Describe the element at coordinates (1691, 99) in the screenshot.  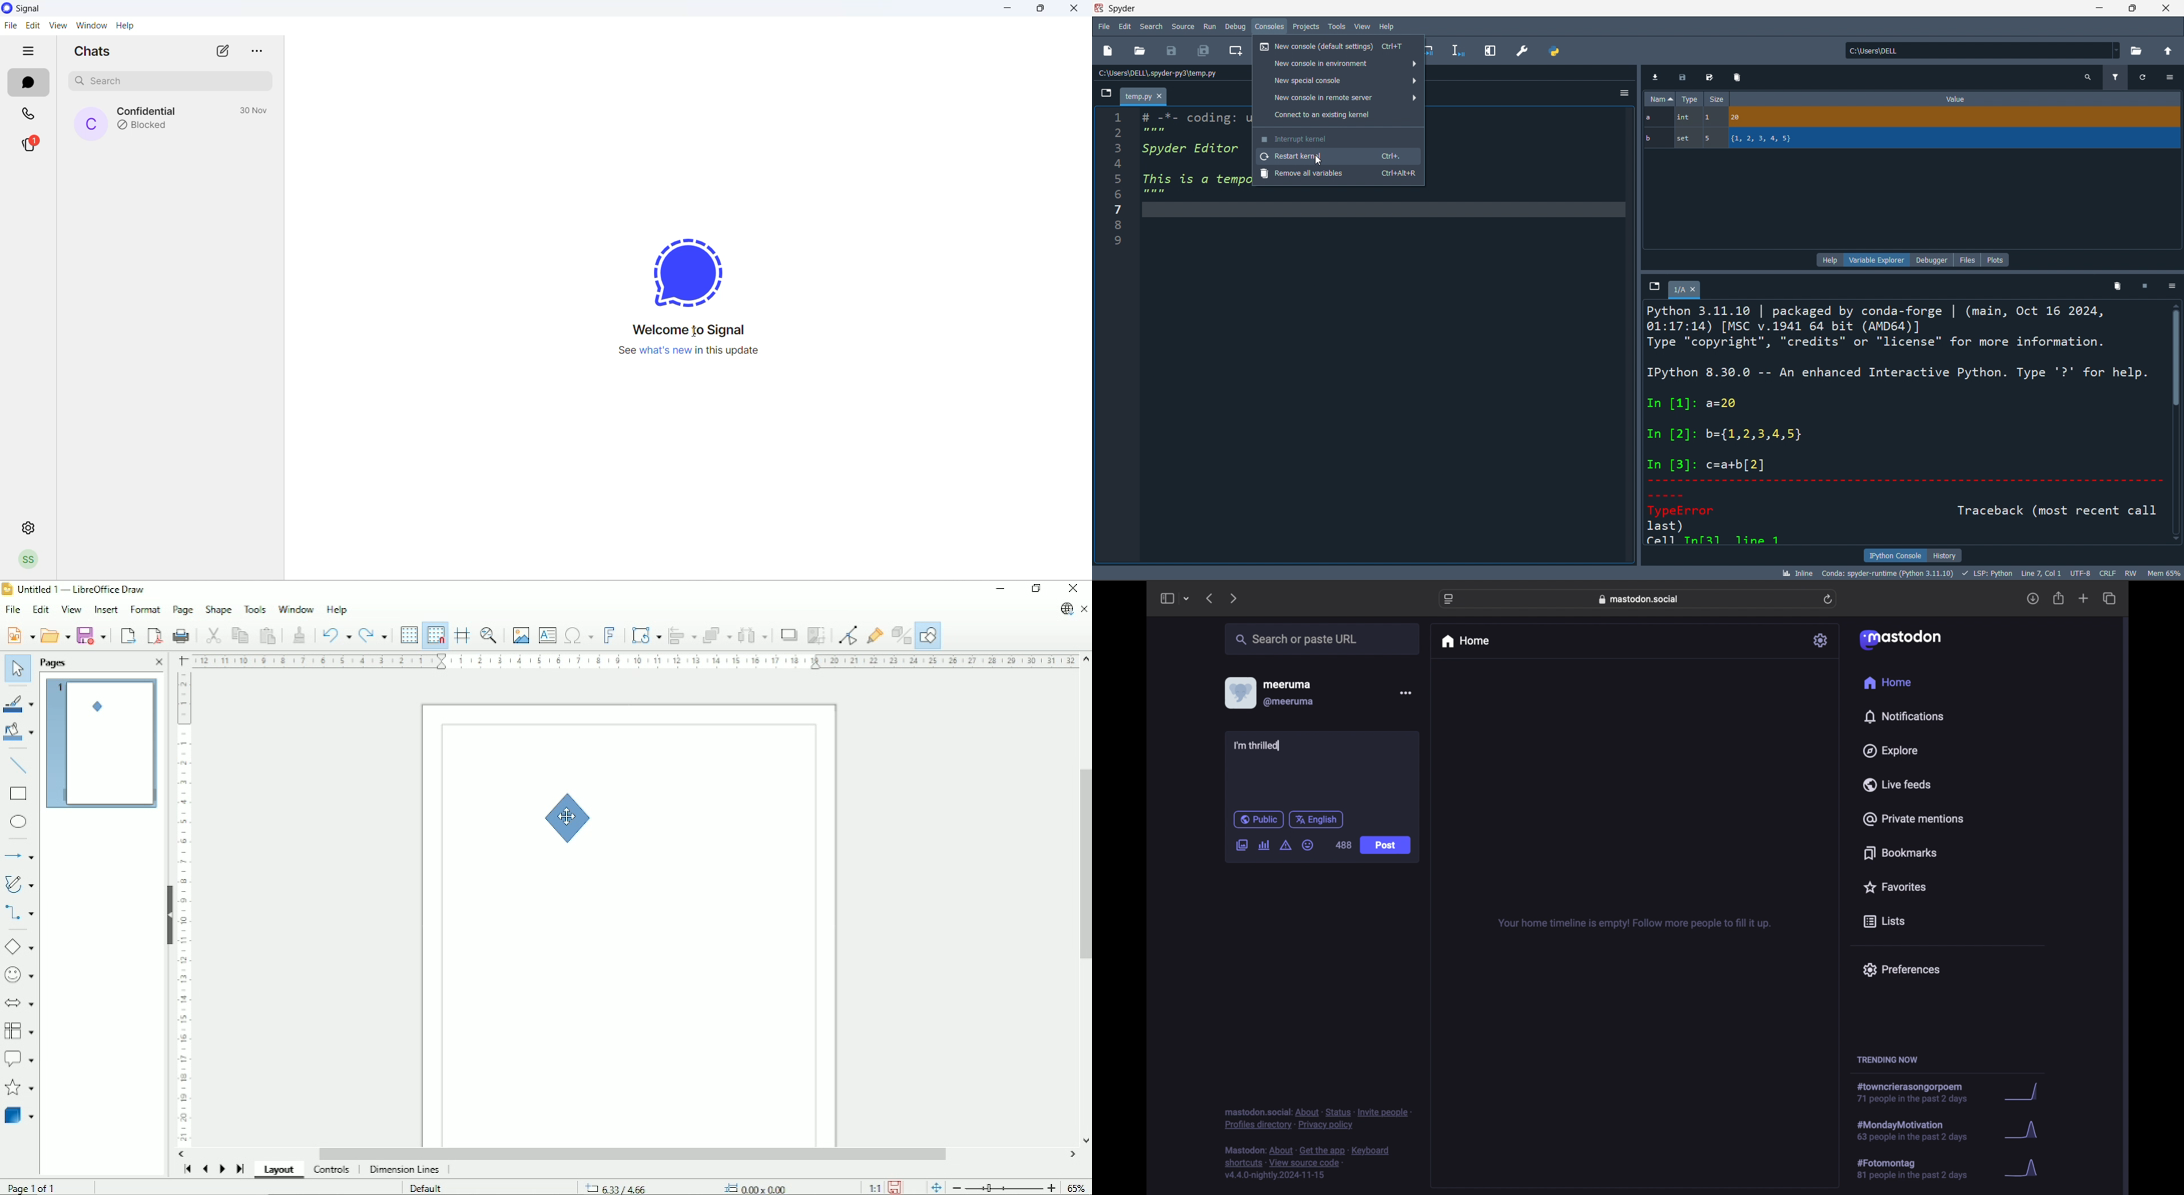
I see `type` at that location.